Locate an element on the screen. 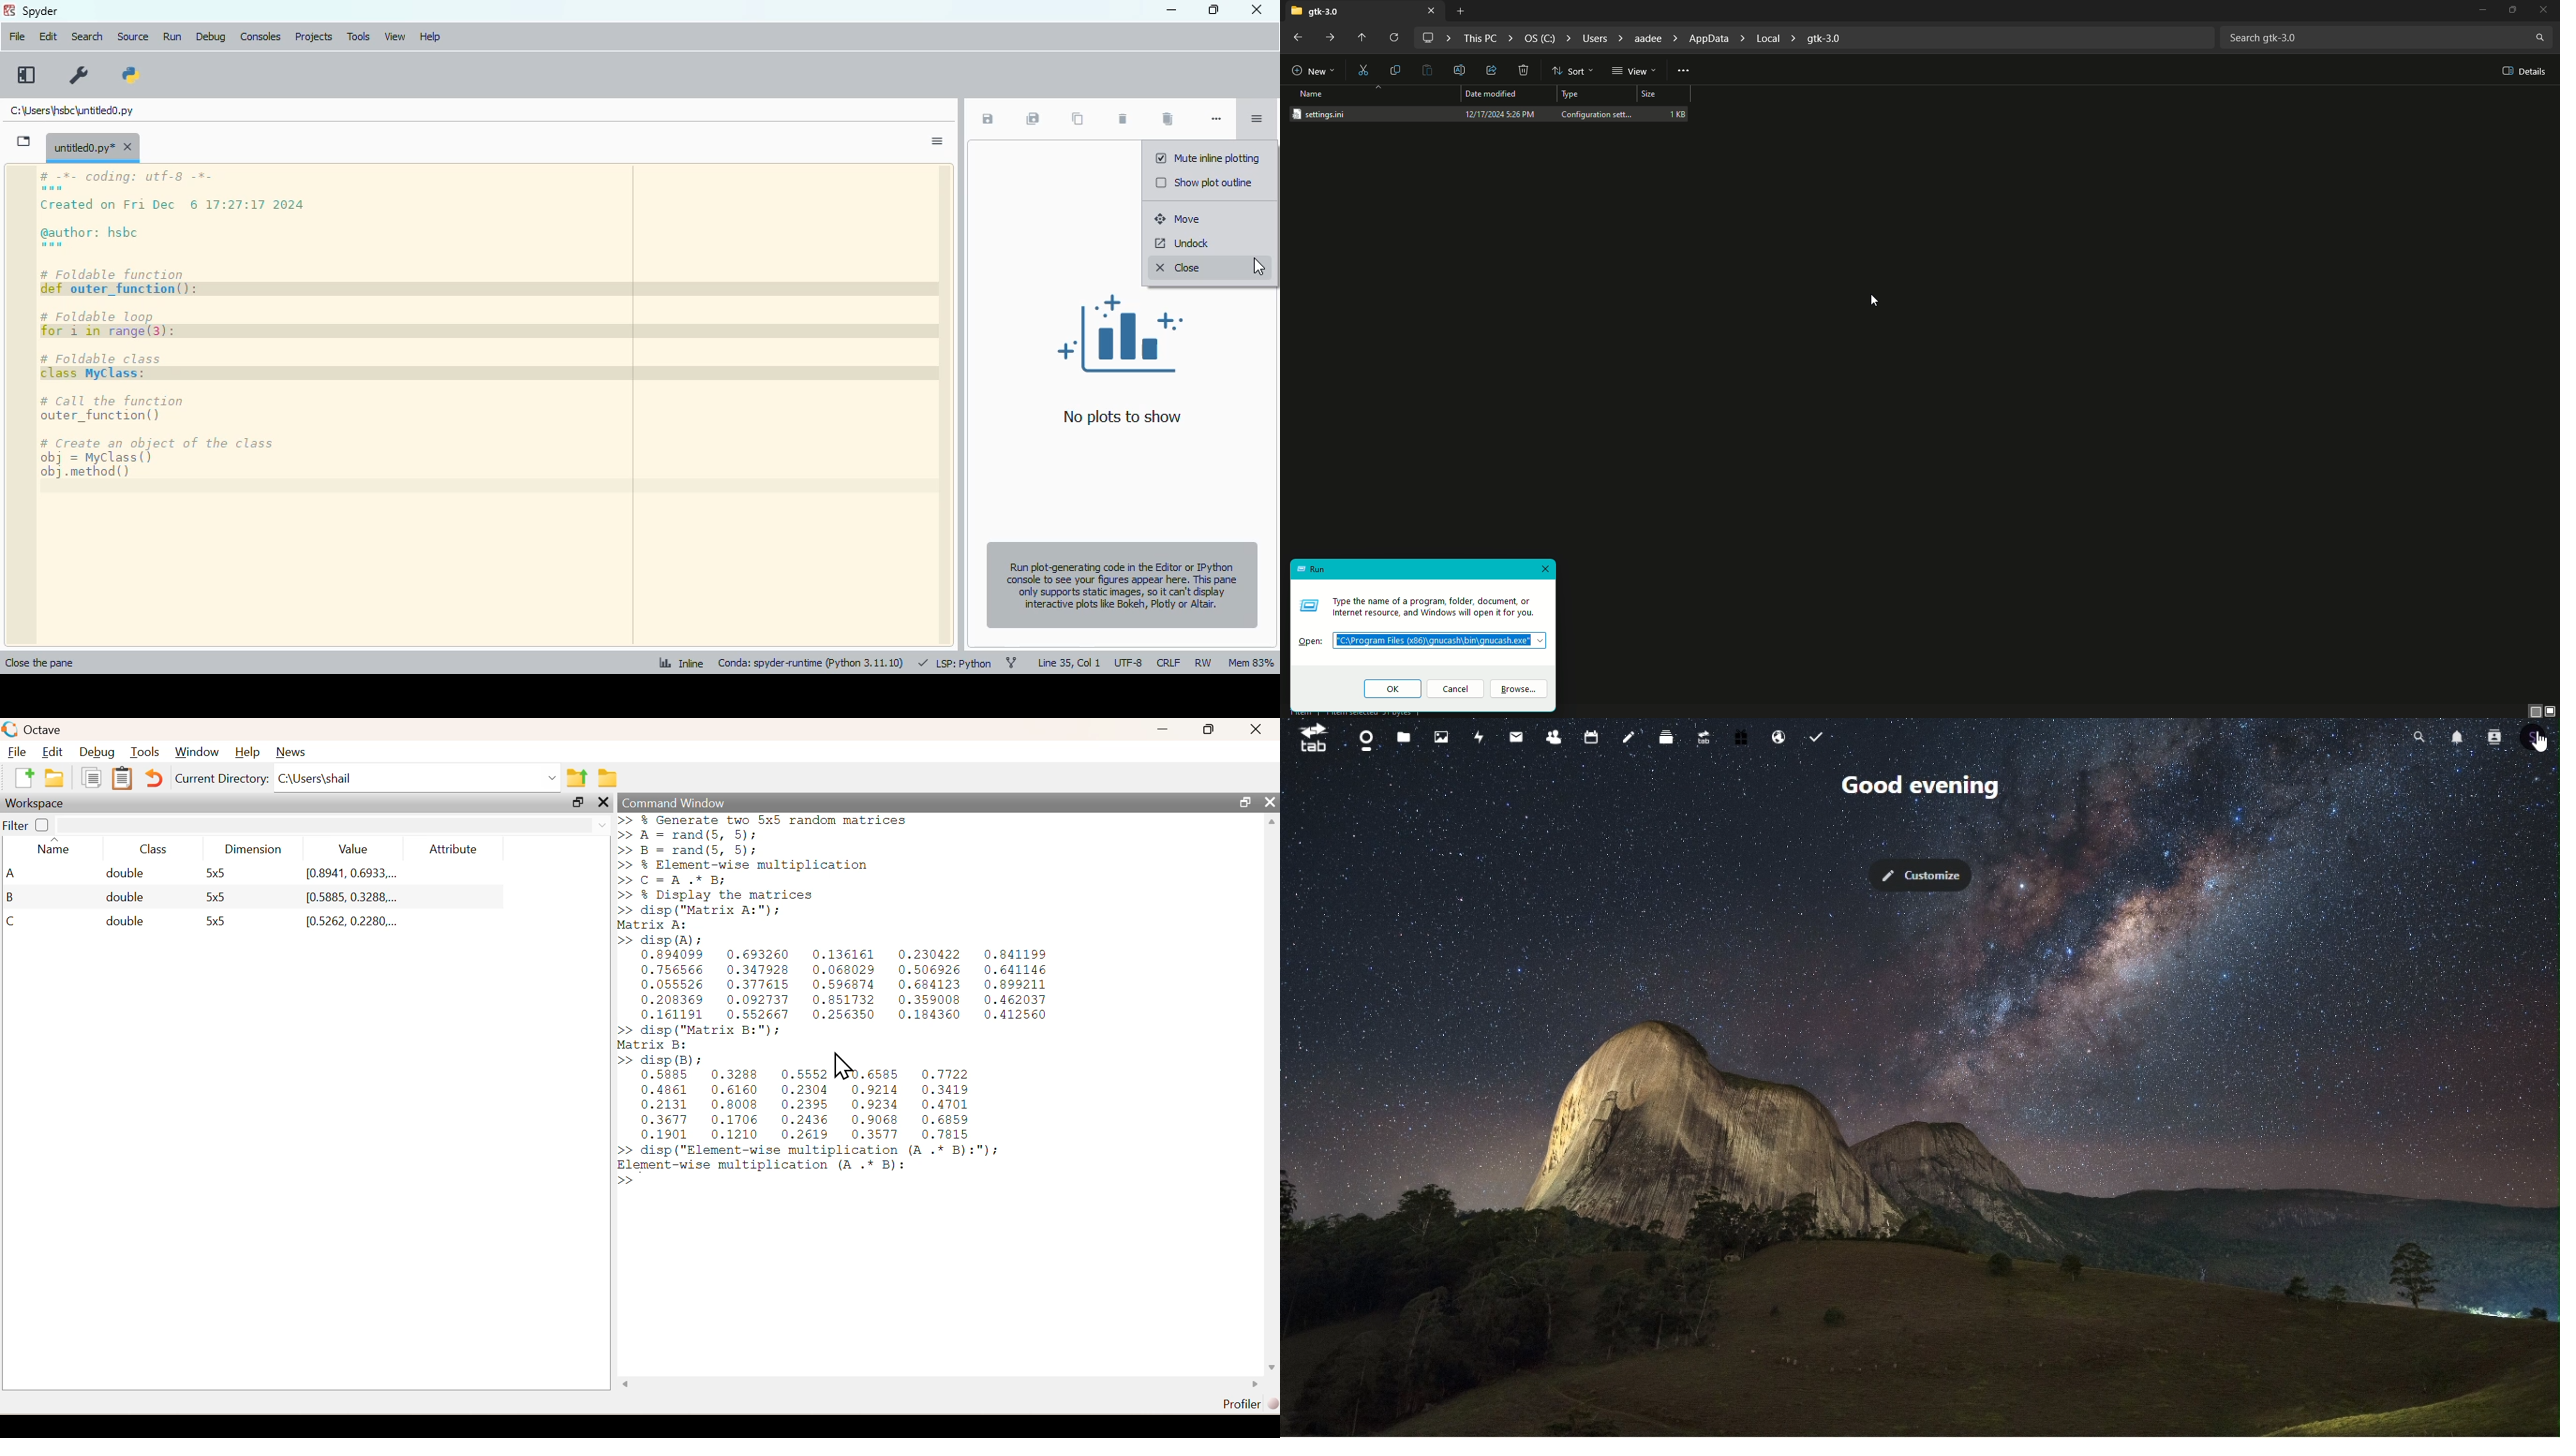 The height and width of the screenshot is (1456, 2576). email is located at coordinates (1514, 735).